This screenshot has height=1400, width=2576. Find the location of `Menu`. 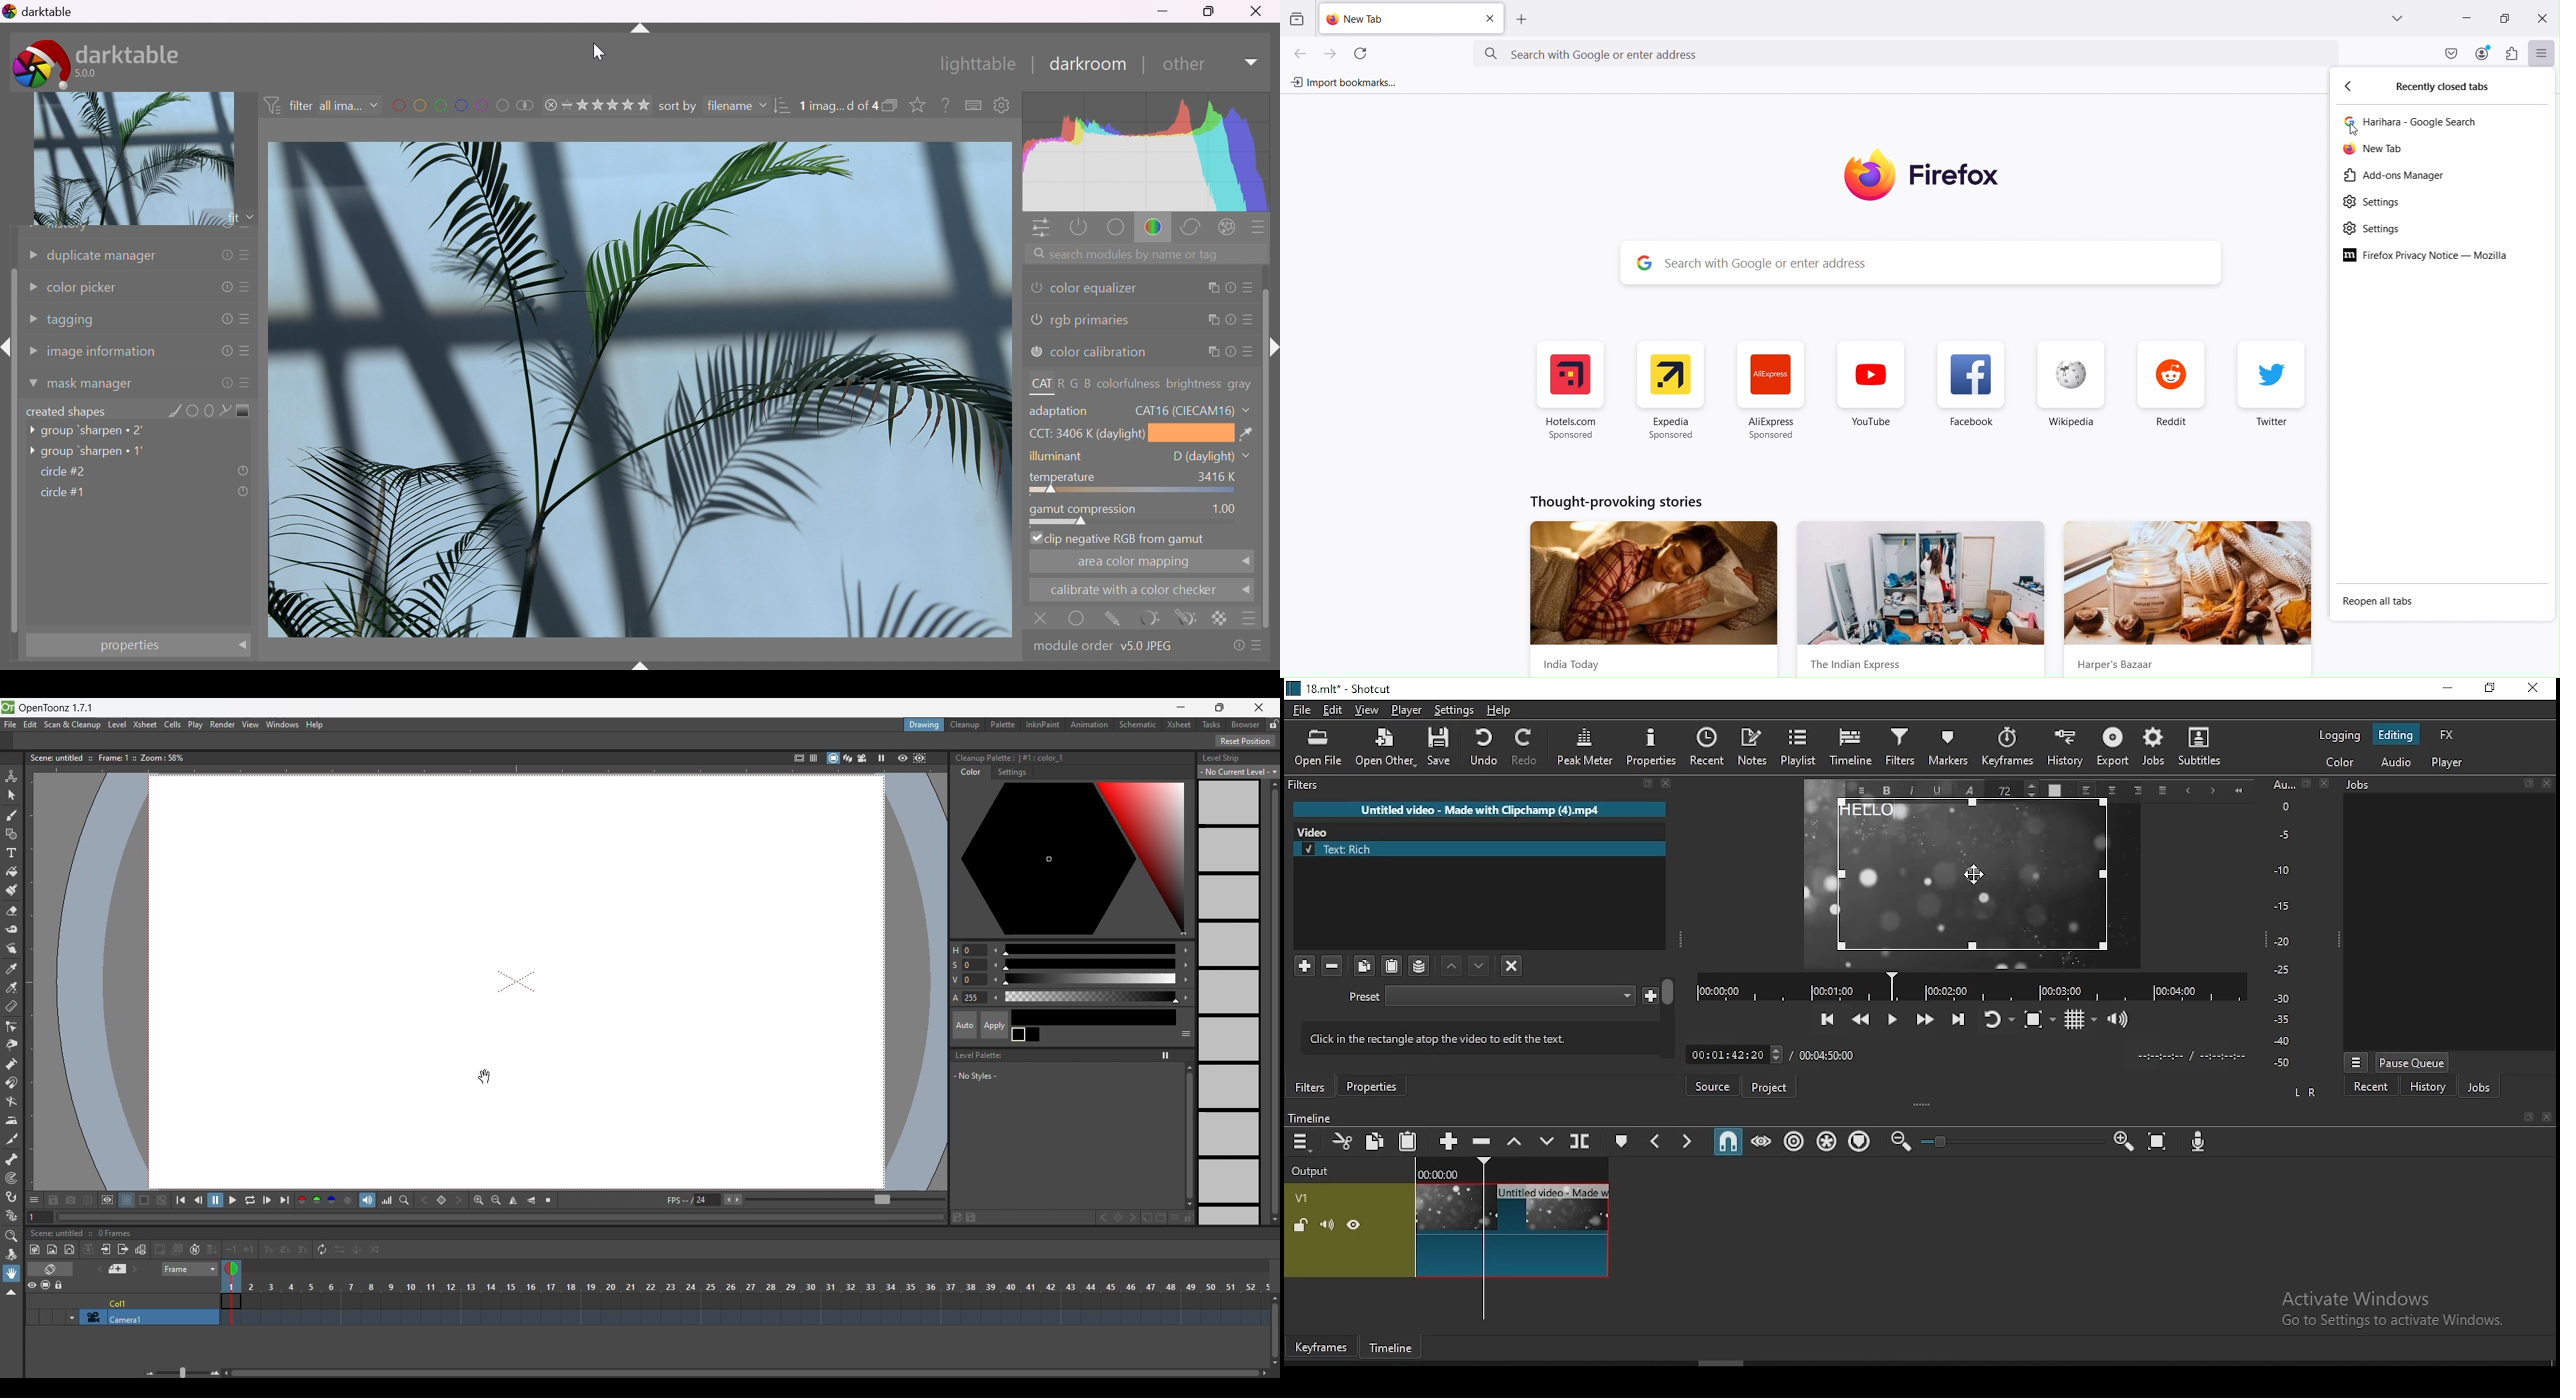

Menu is located at coordinates (2356, 1062).